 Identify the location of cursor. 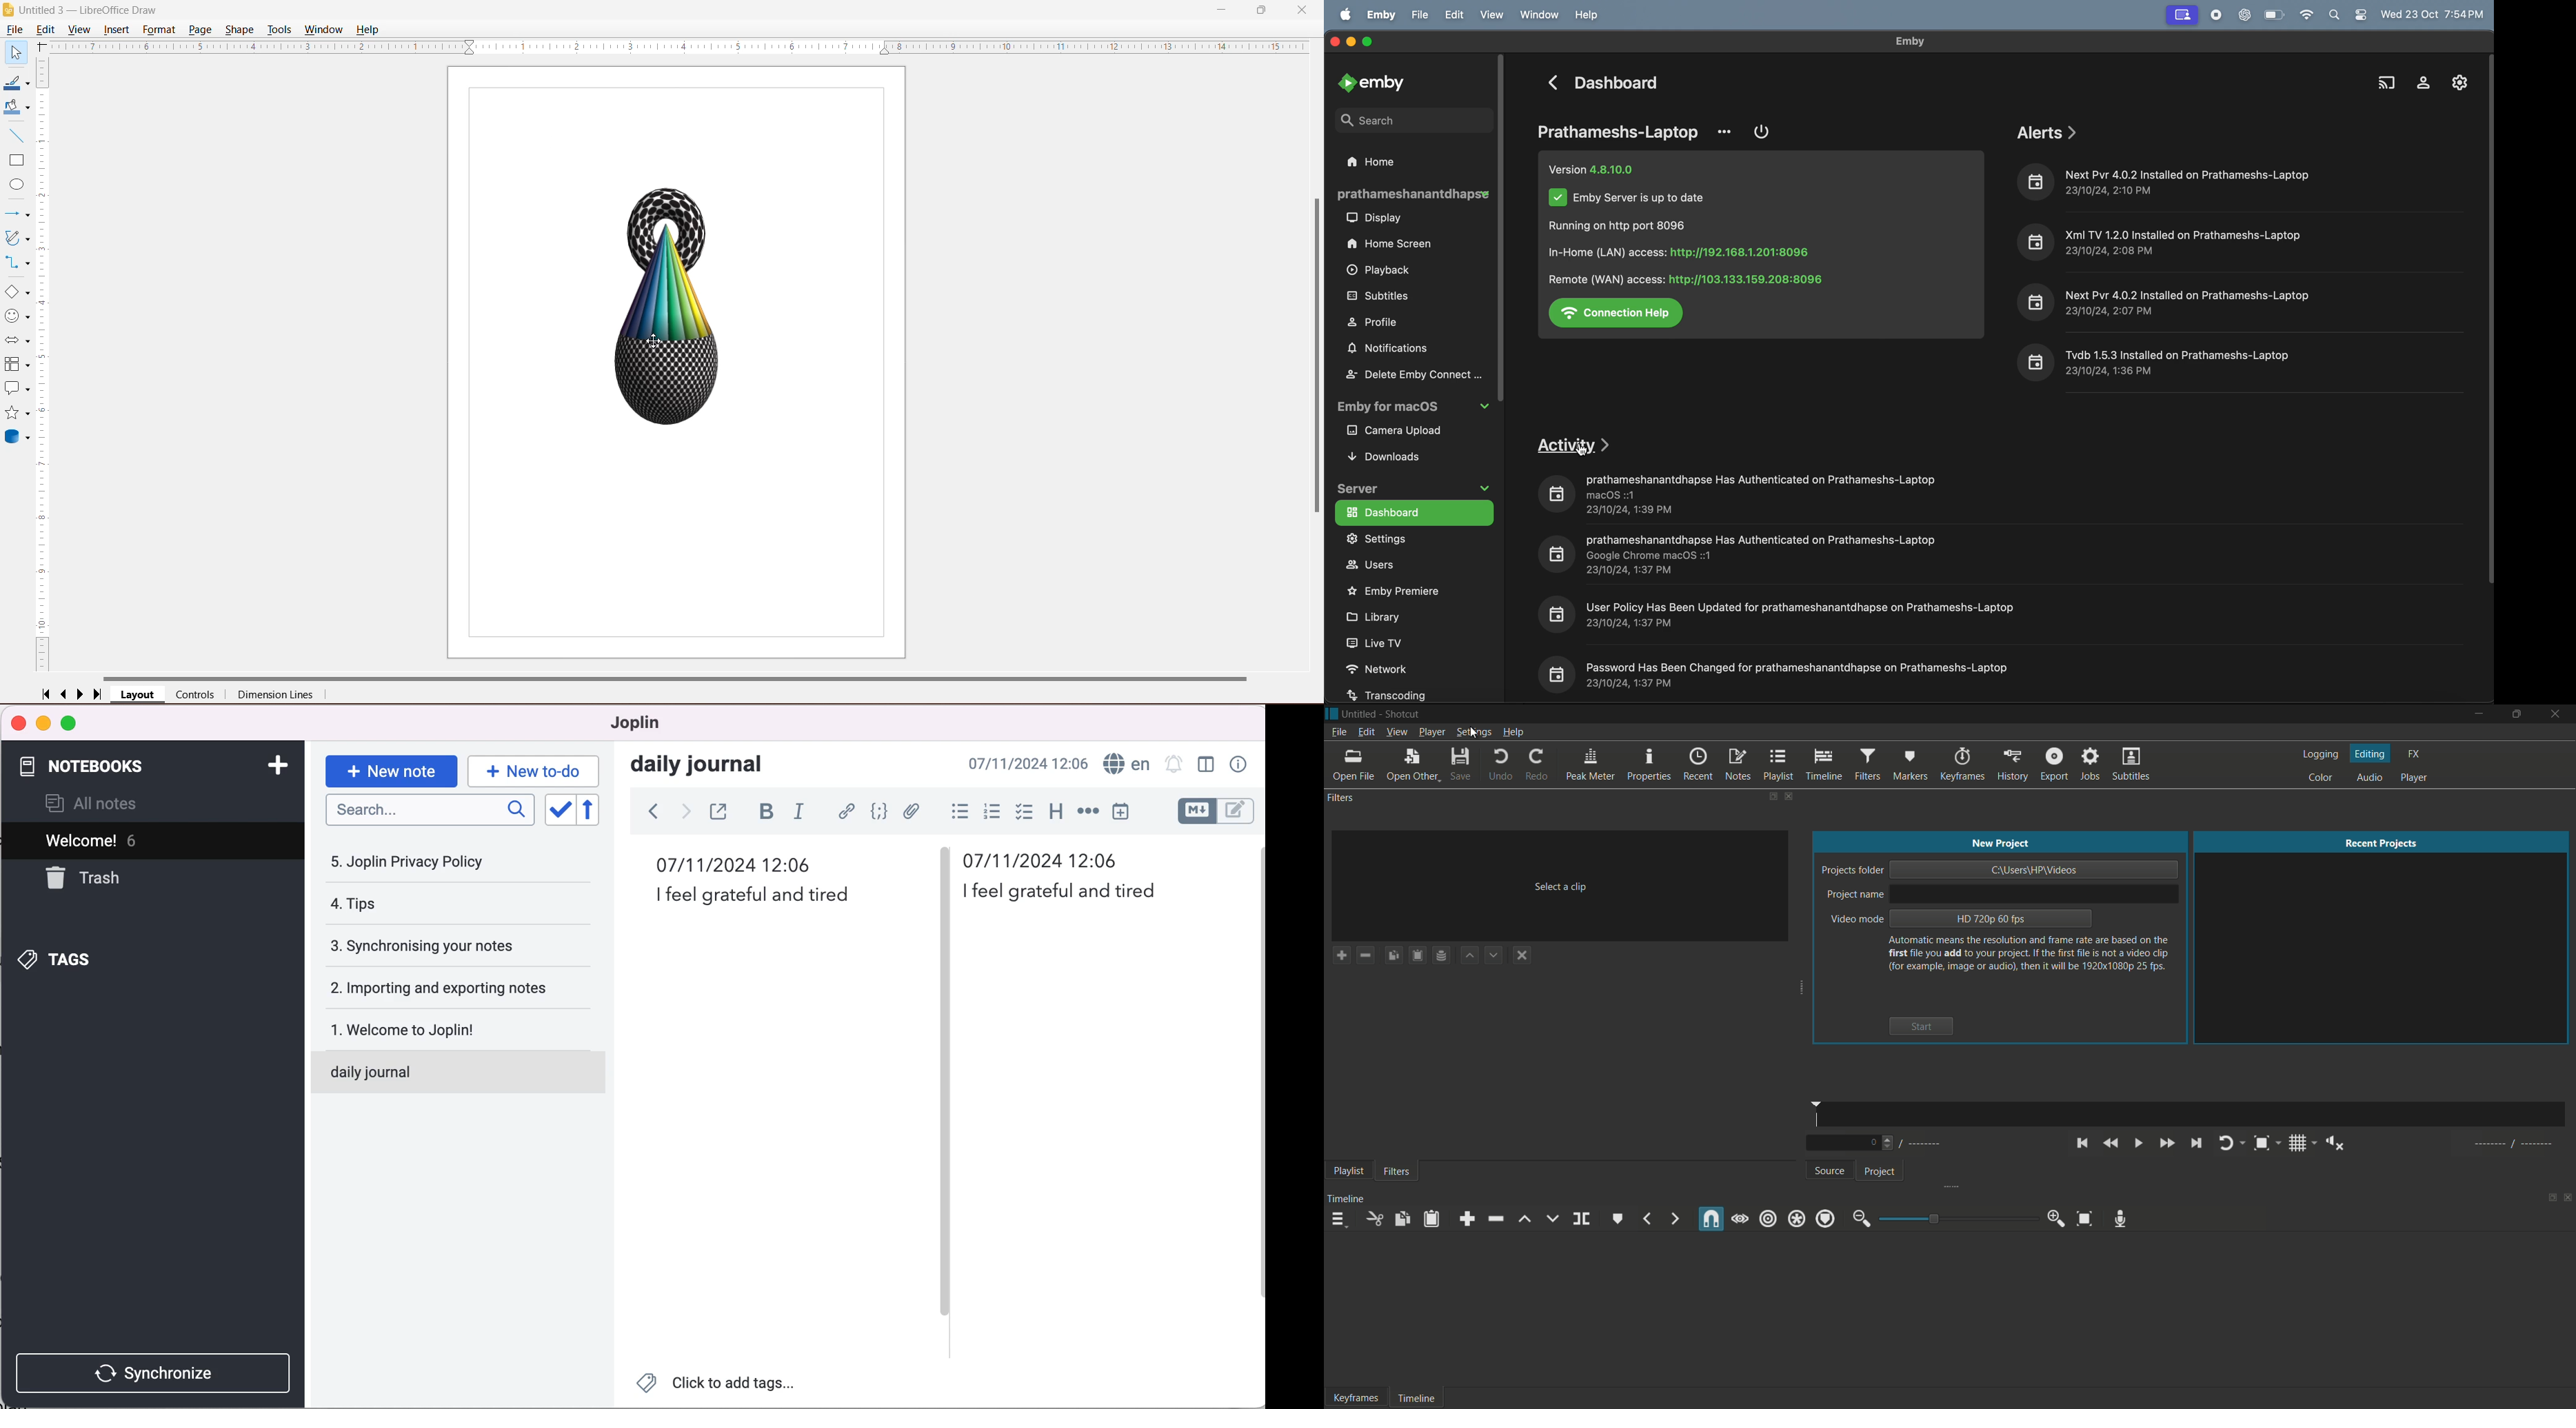
(1584, 451).